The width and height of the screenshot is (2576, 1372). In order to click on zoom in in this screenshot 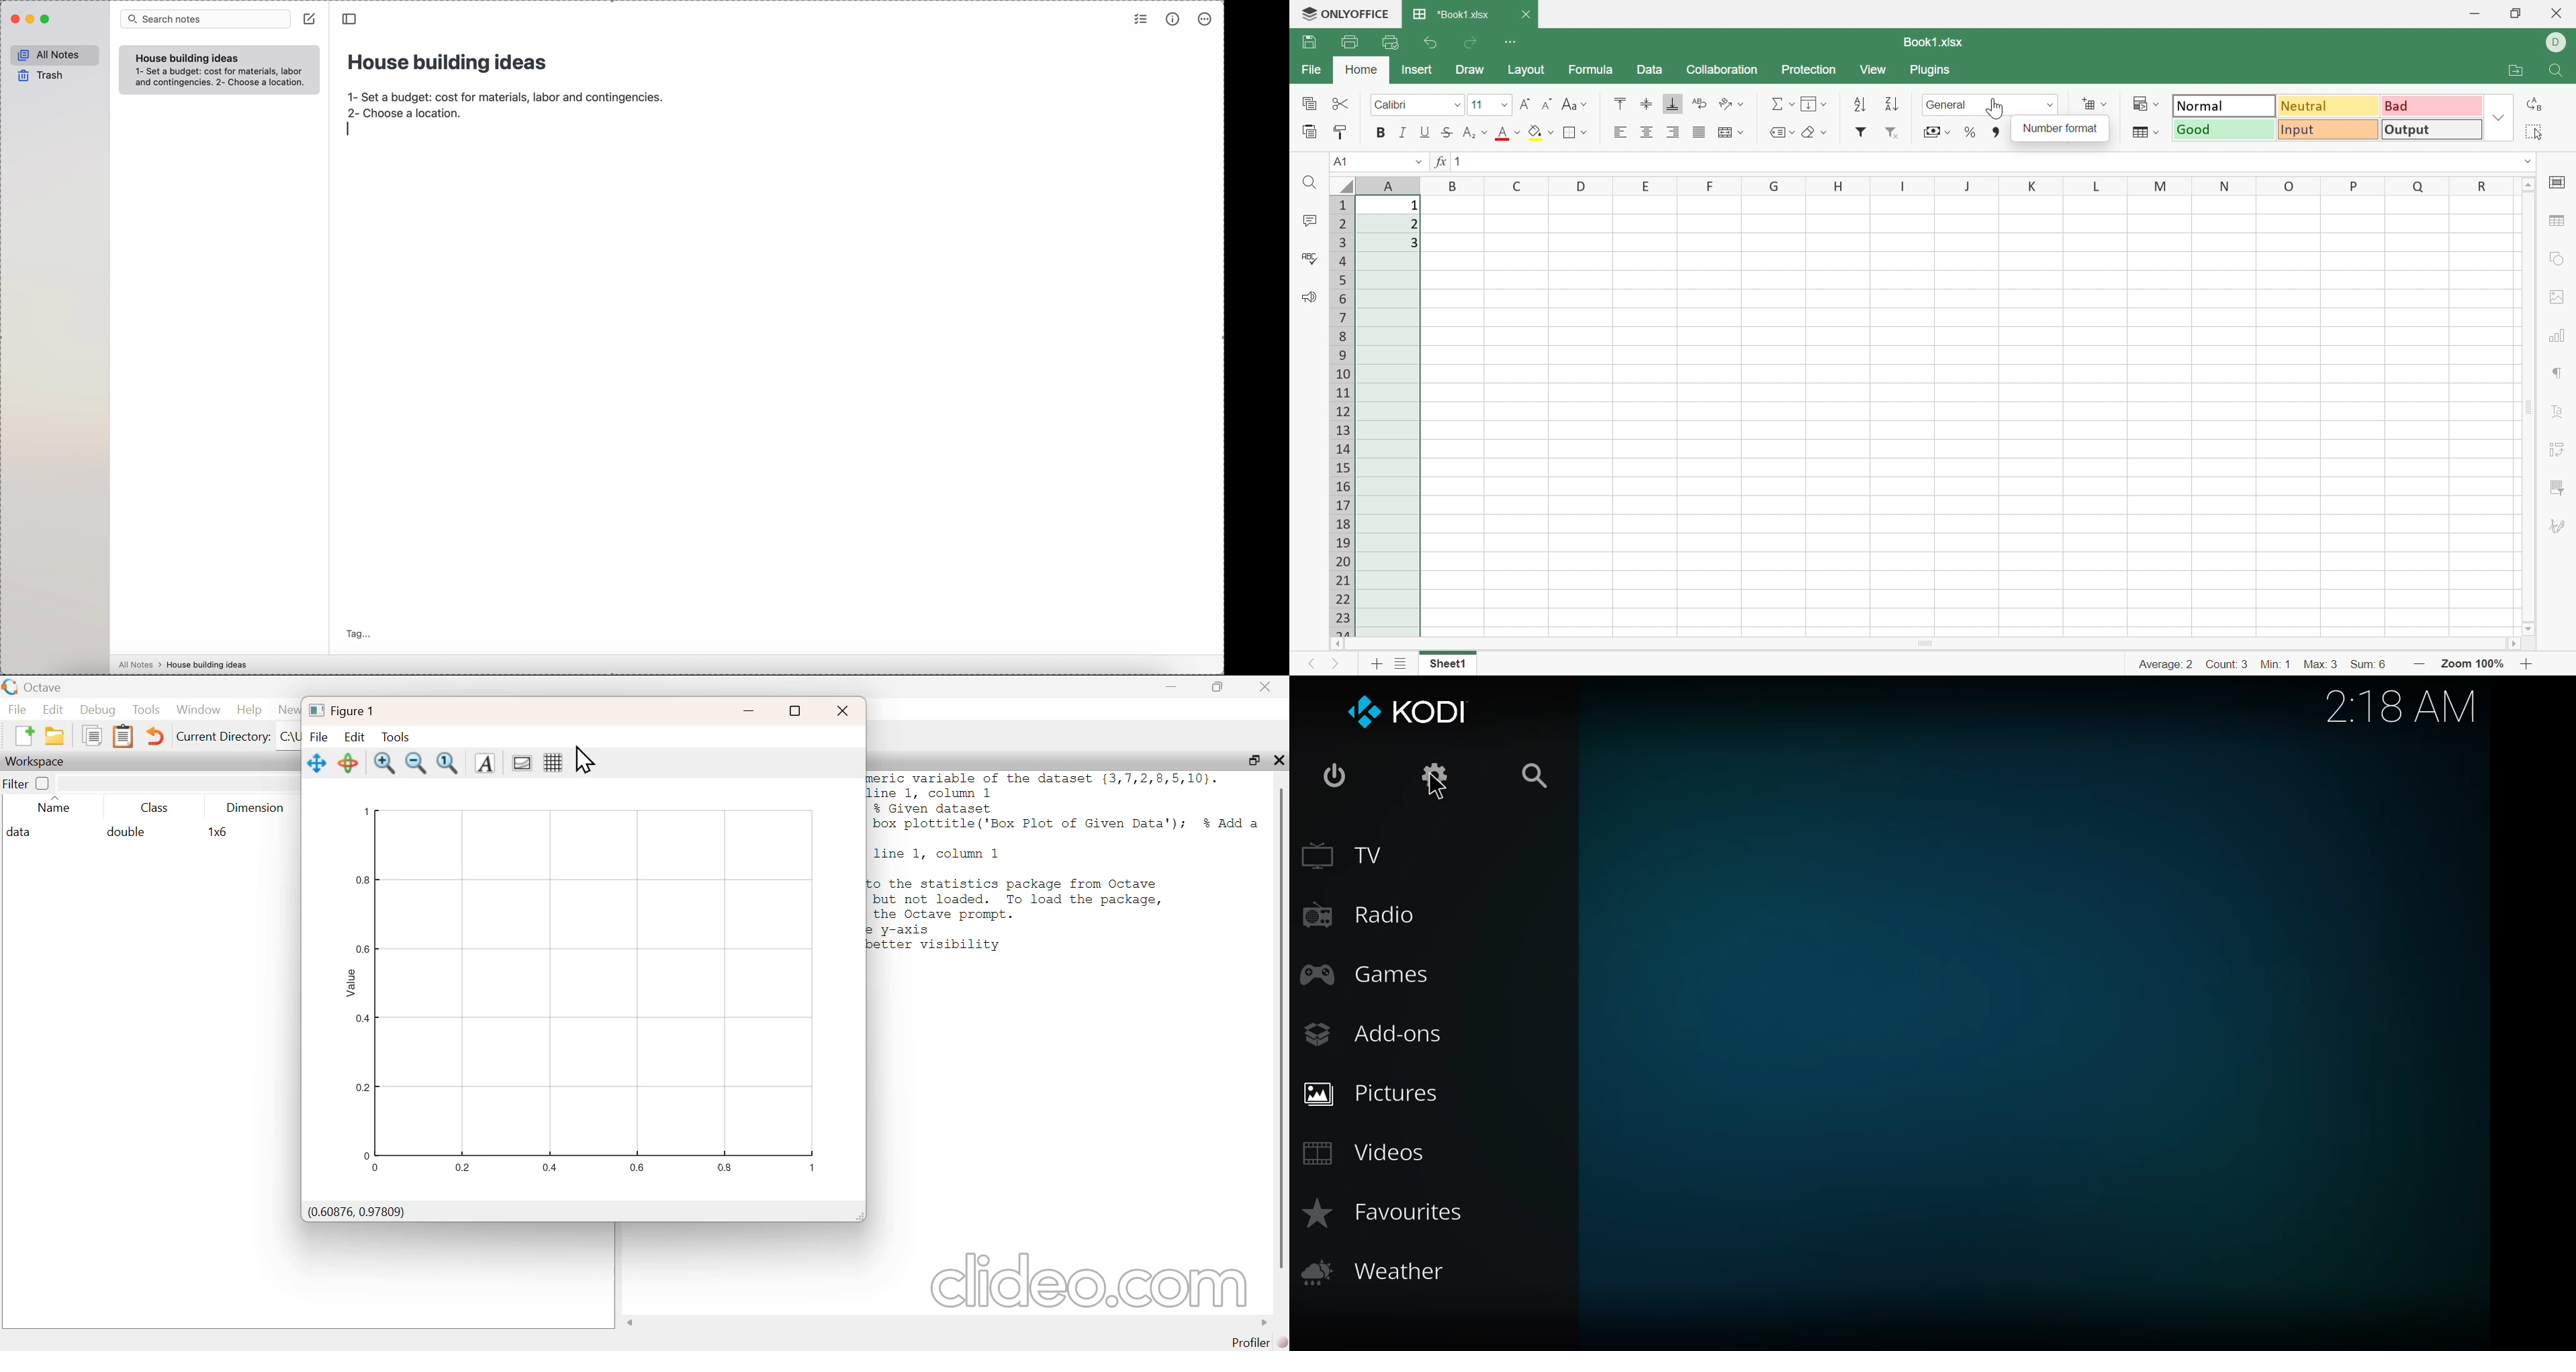, I will do `click(387, 764)`.